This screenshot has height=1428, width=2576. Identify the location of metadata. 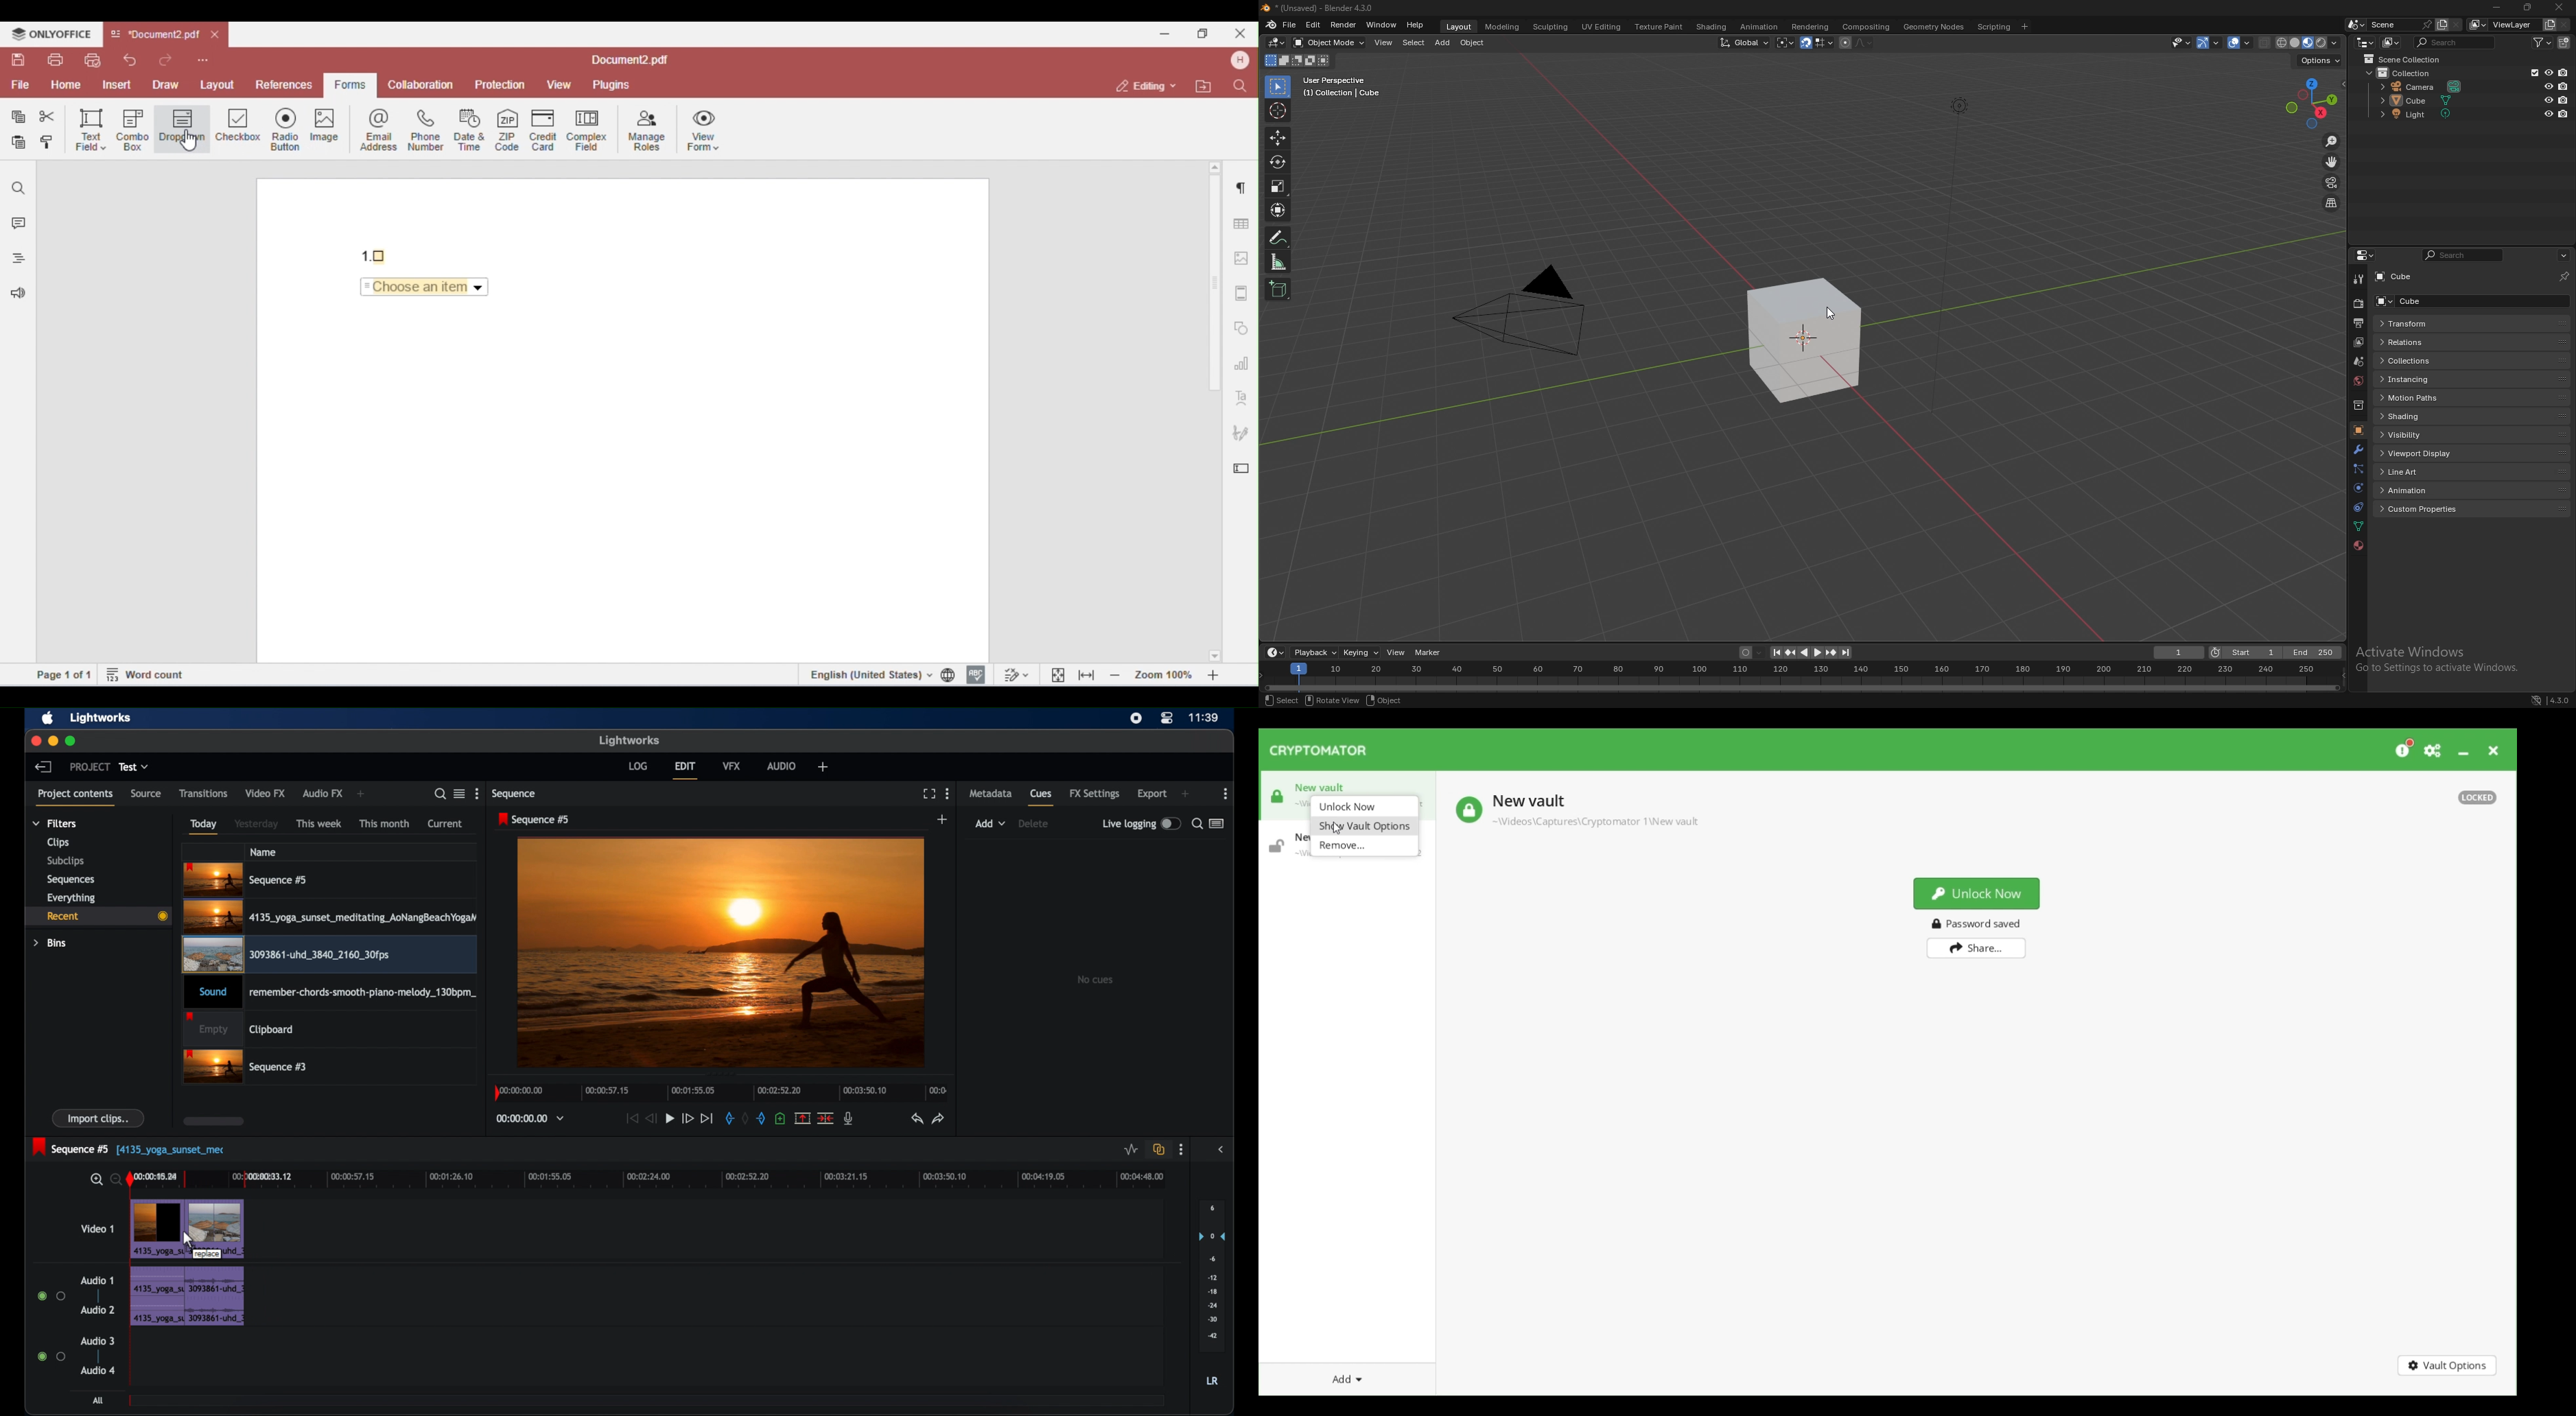
(990, 794).